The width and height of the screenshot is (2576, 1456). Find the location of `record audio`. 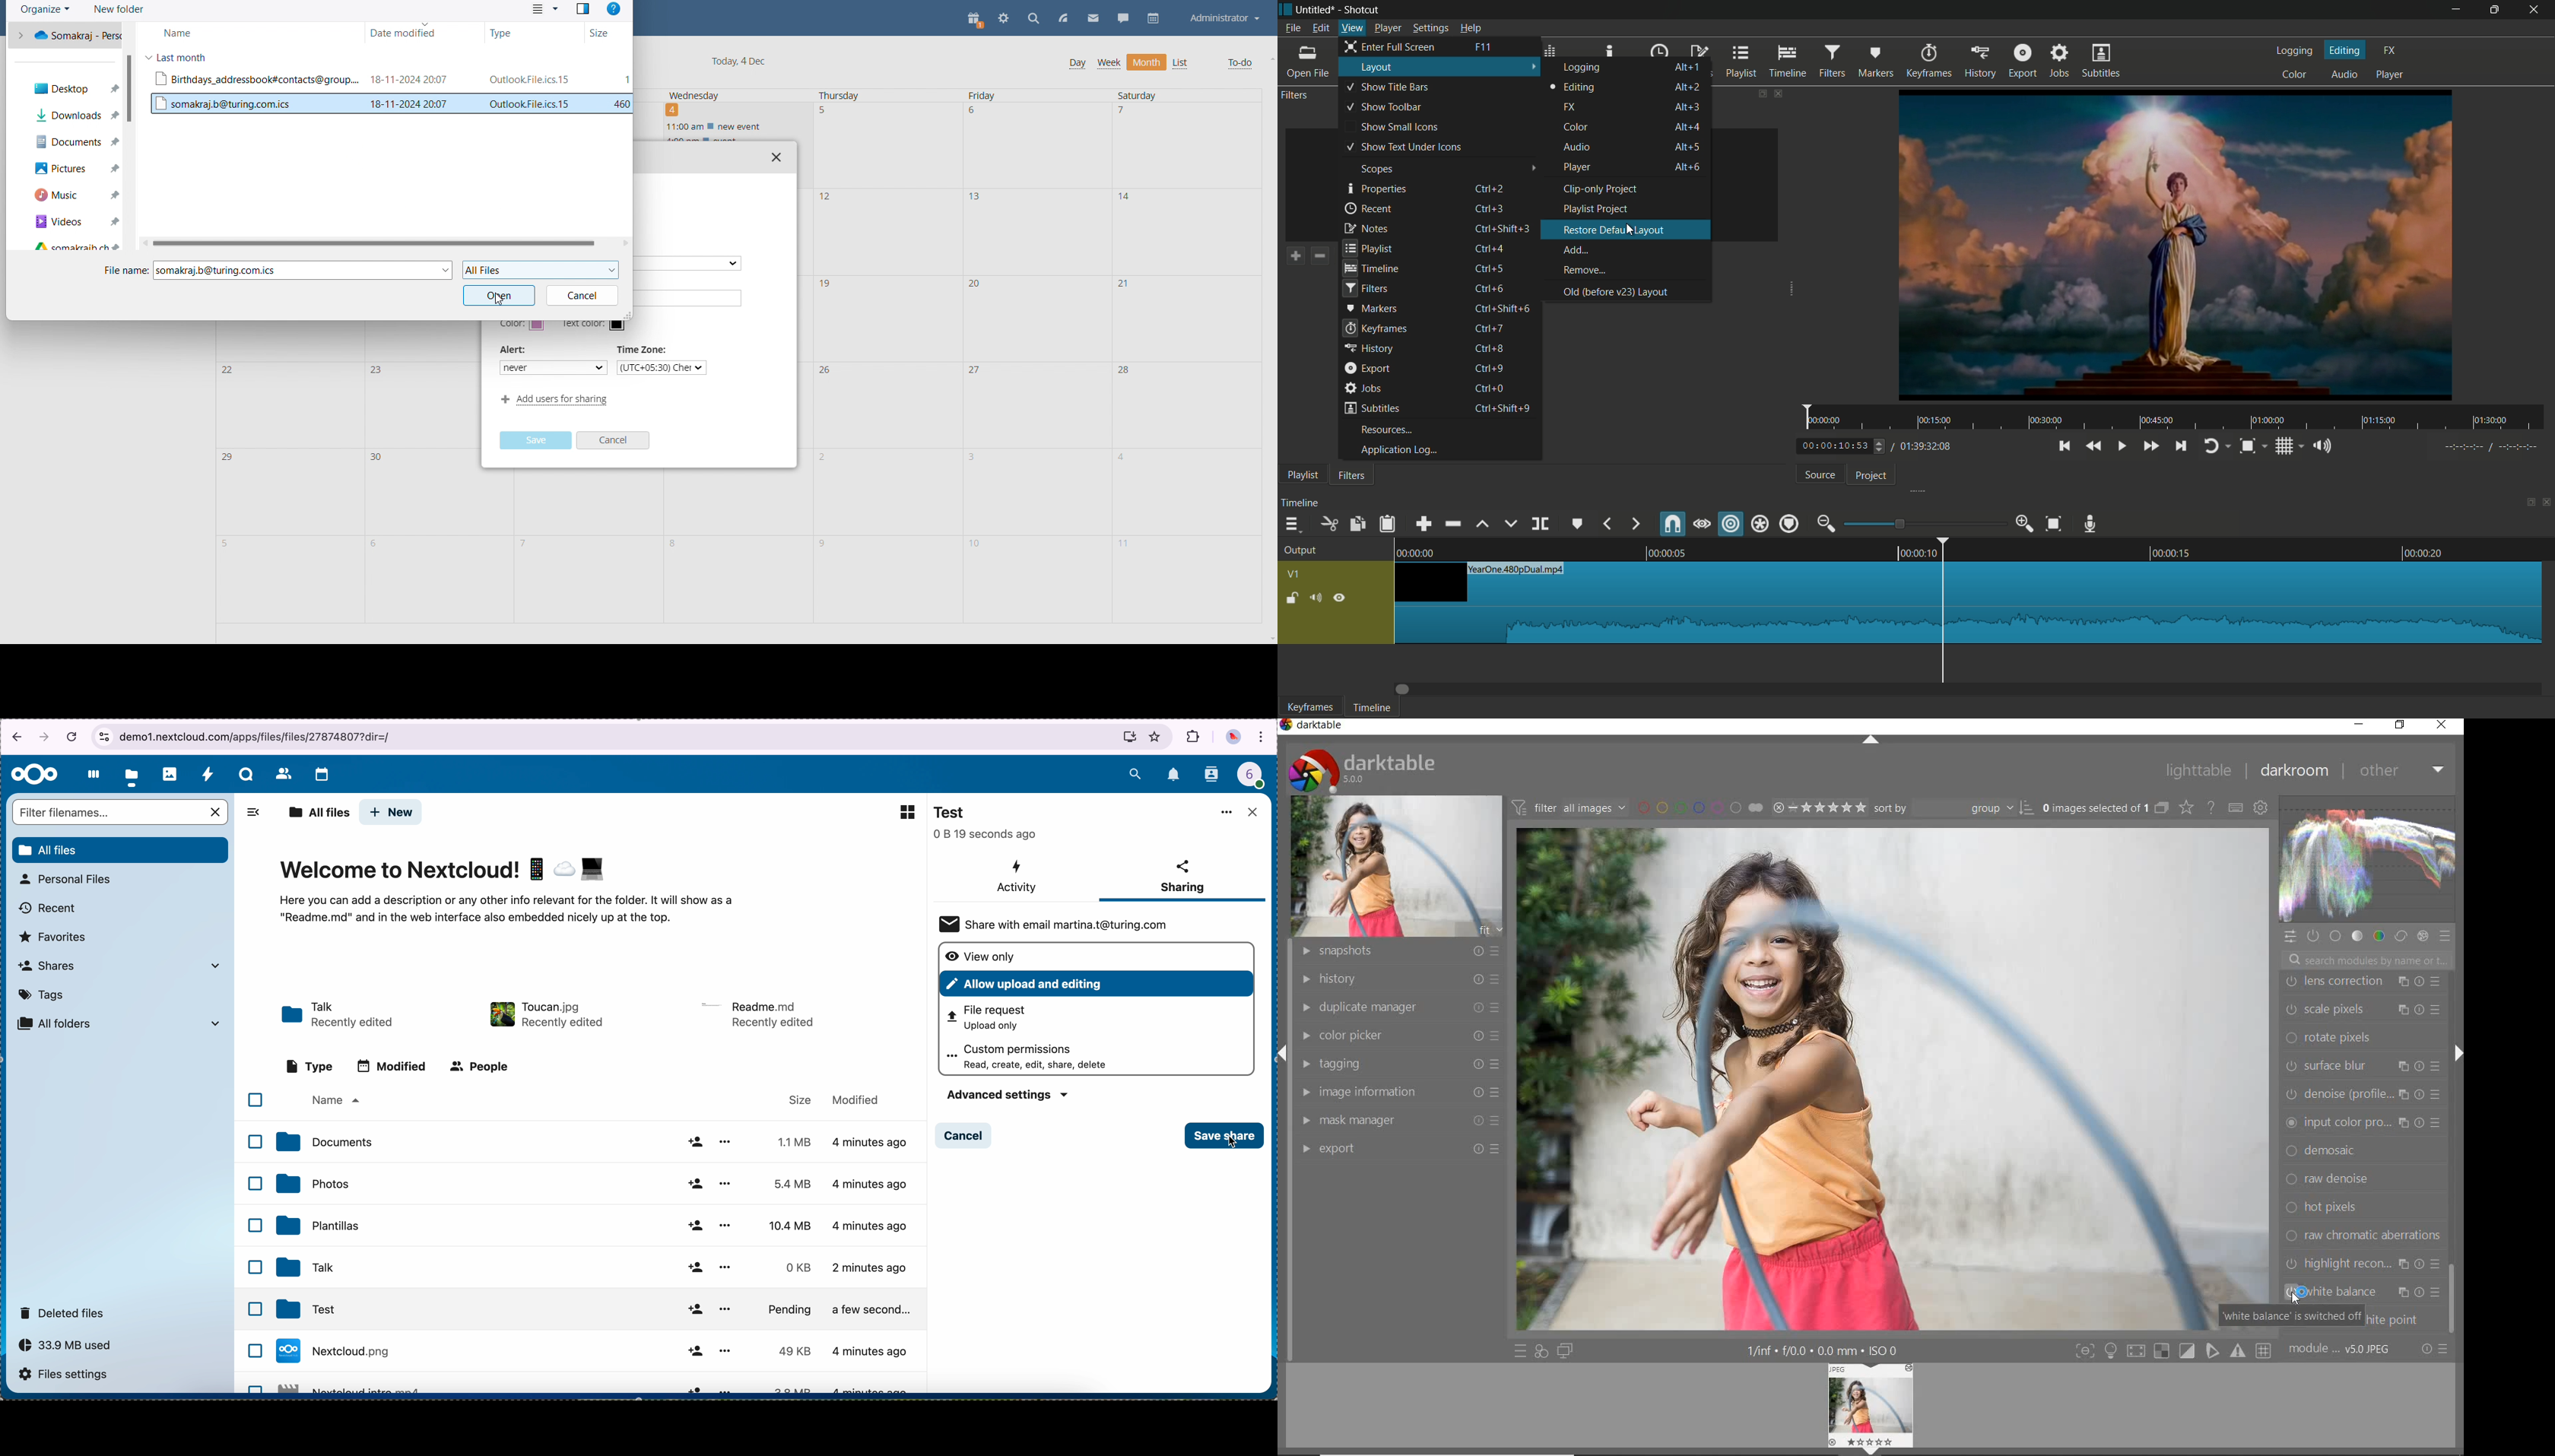

record audio is located at coordinates (2093, 524).